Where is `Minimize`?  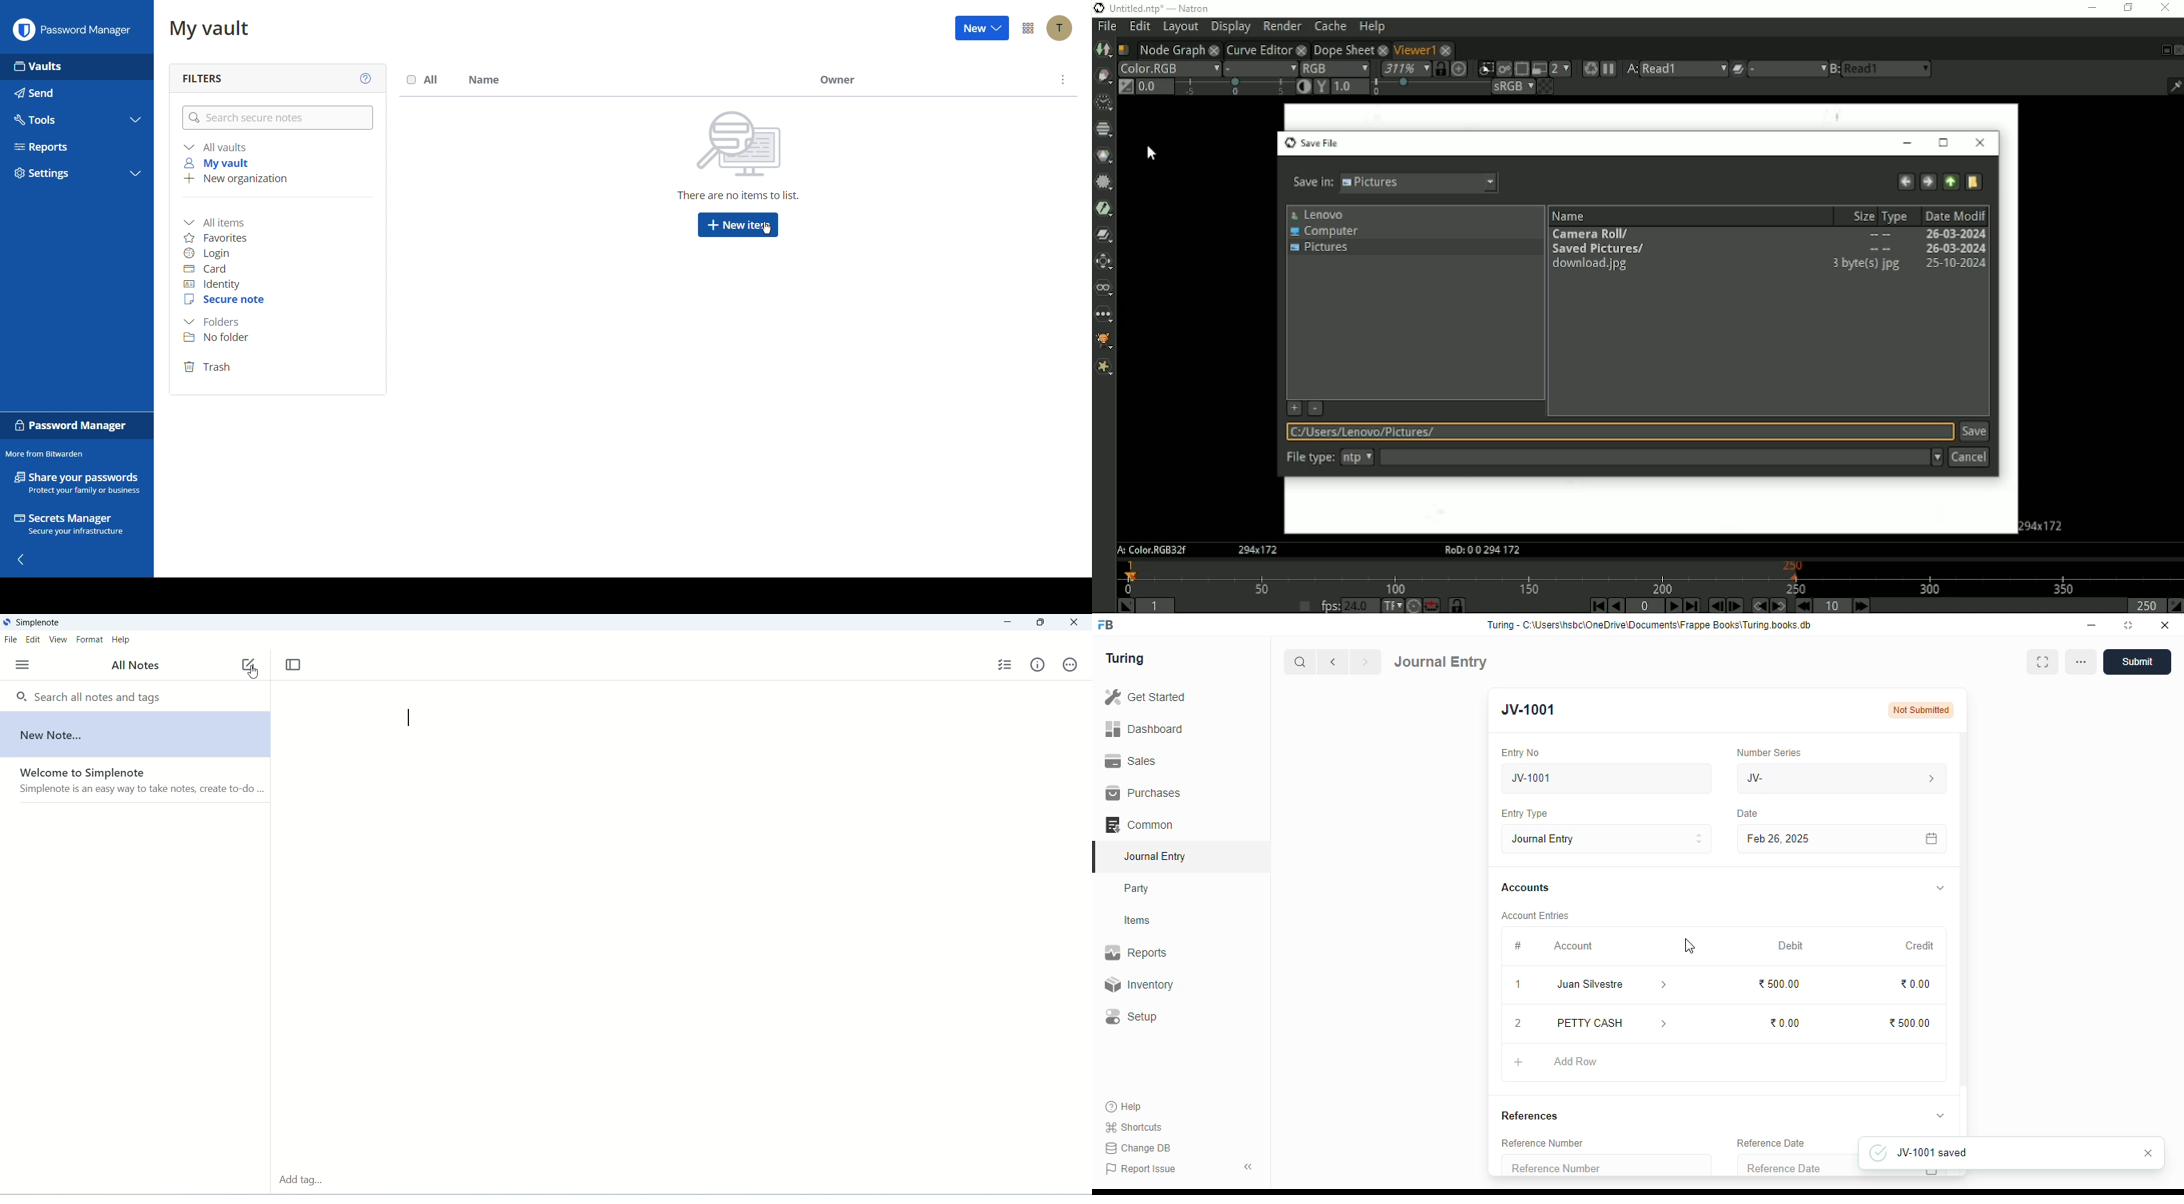
Minimize is located at coordinates (2092, 8).